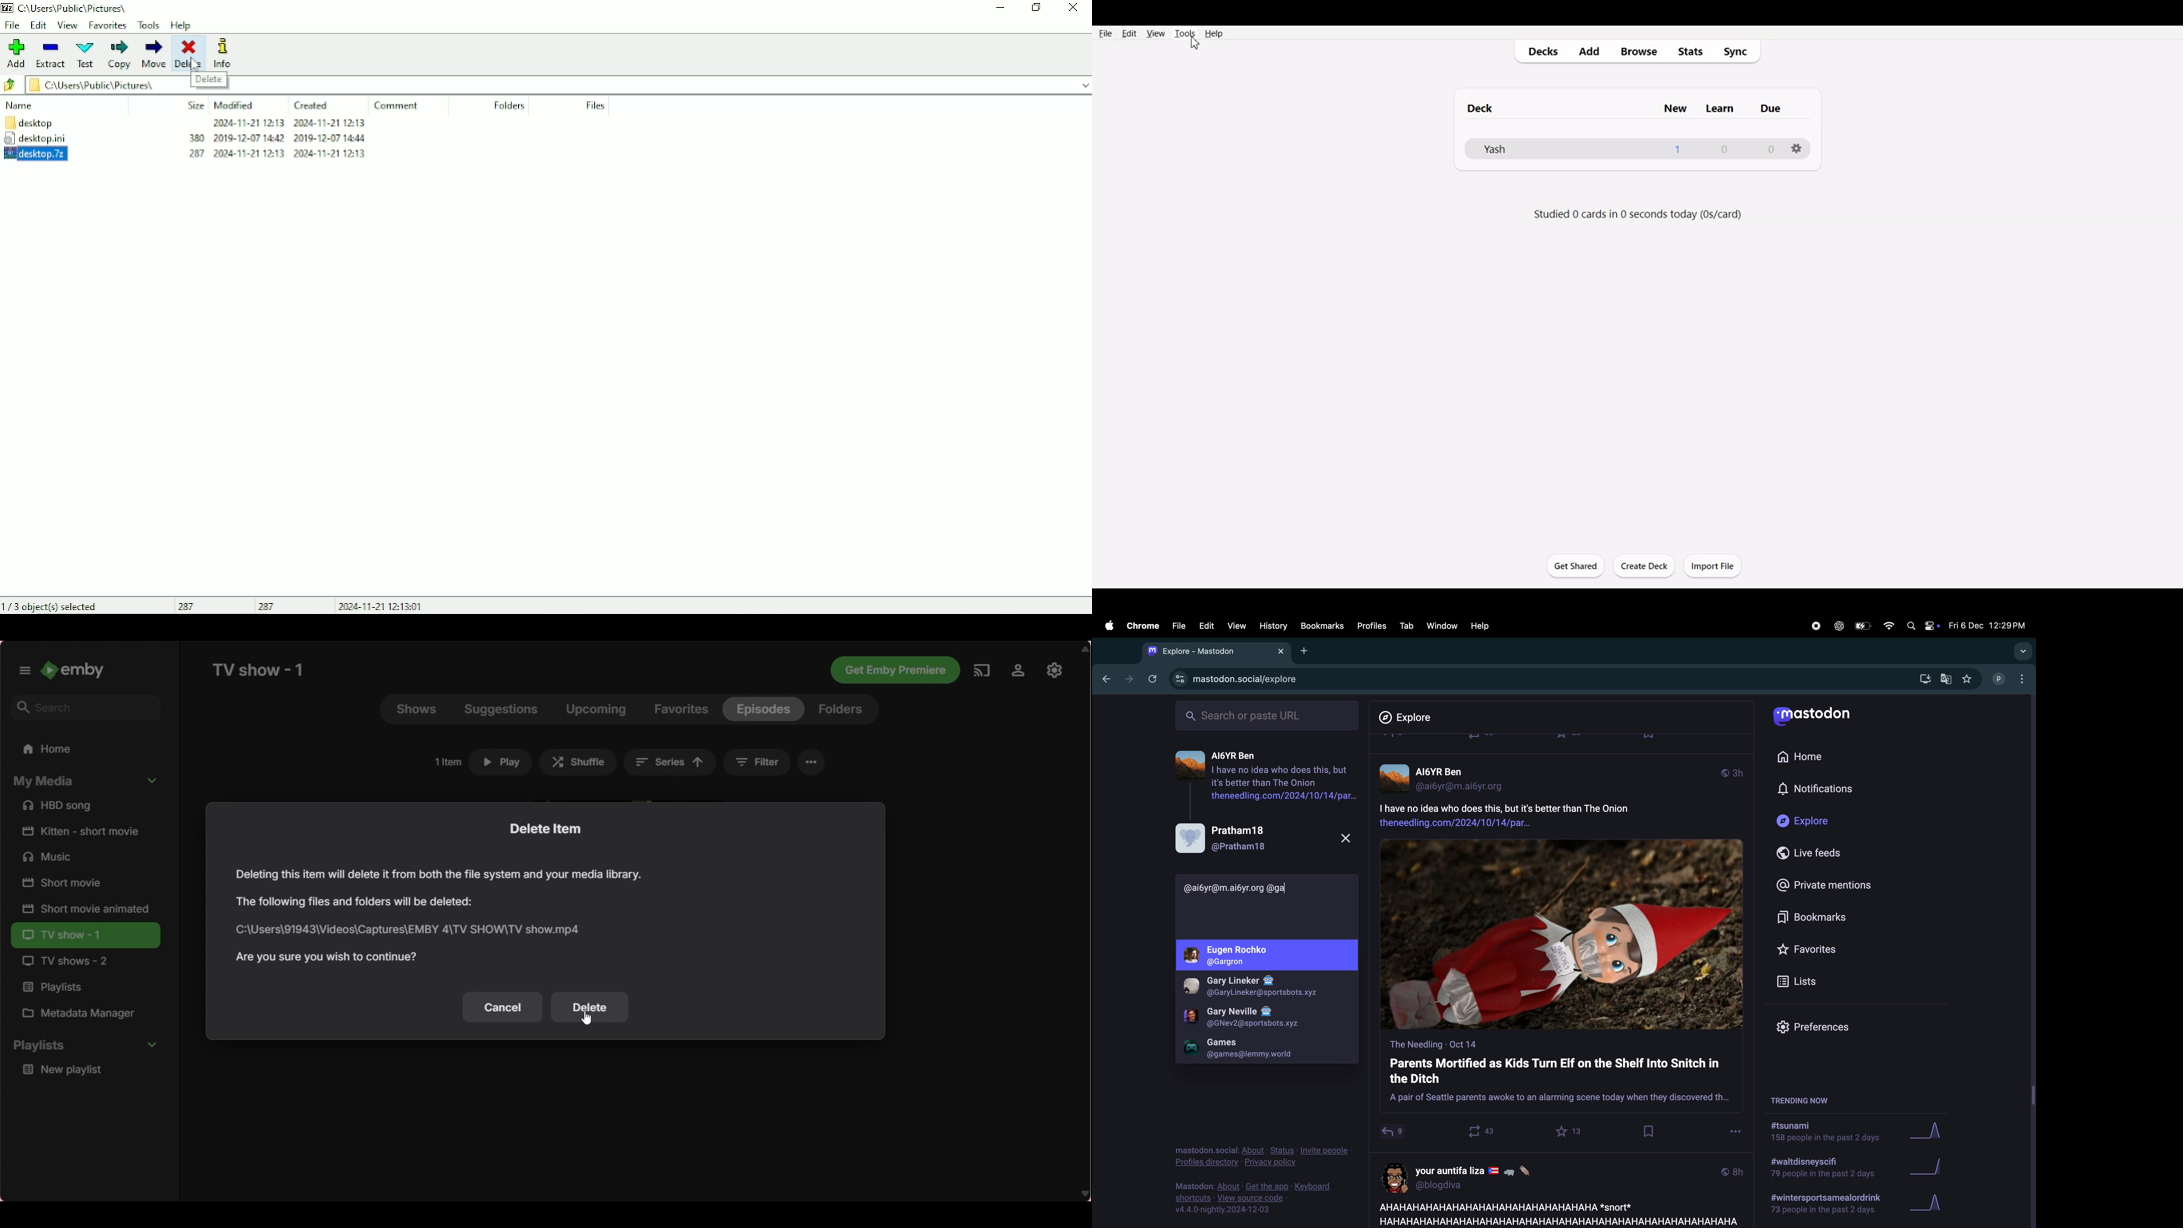  I want to click on reply, so click(1392, 1134).